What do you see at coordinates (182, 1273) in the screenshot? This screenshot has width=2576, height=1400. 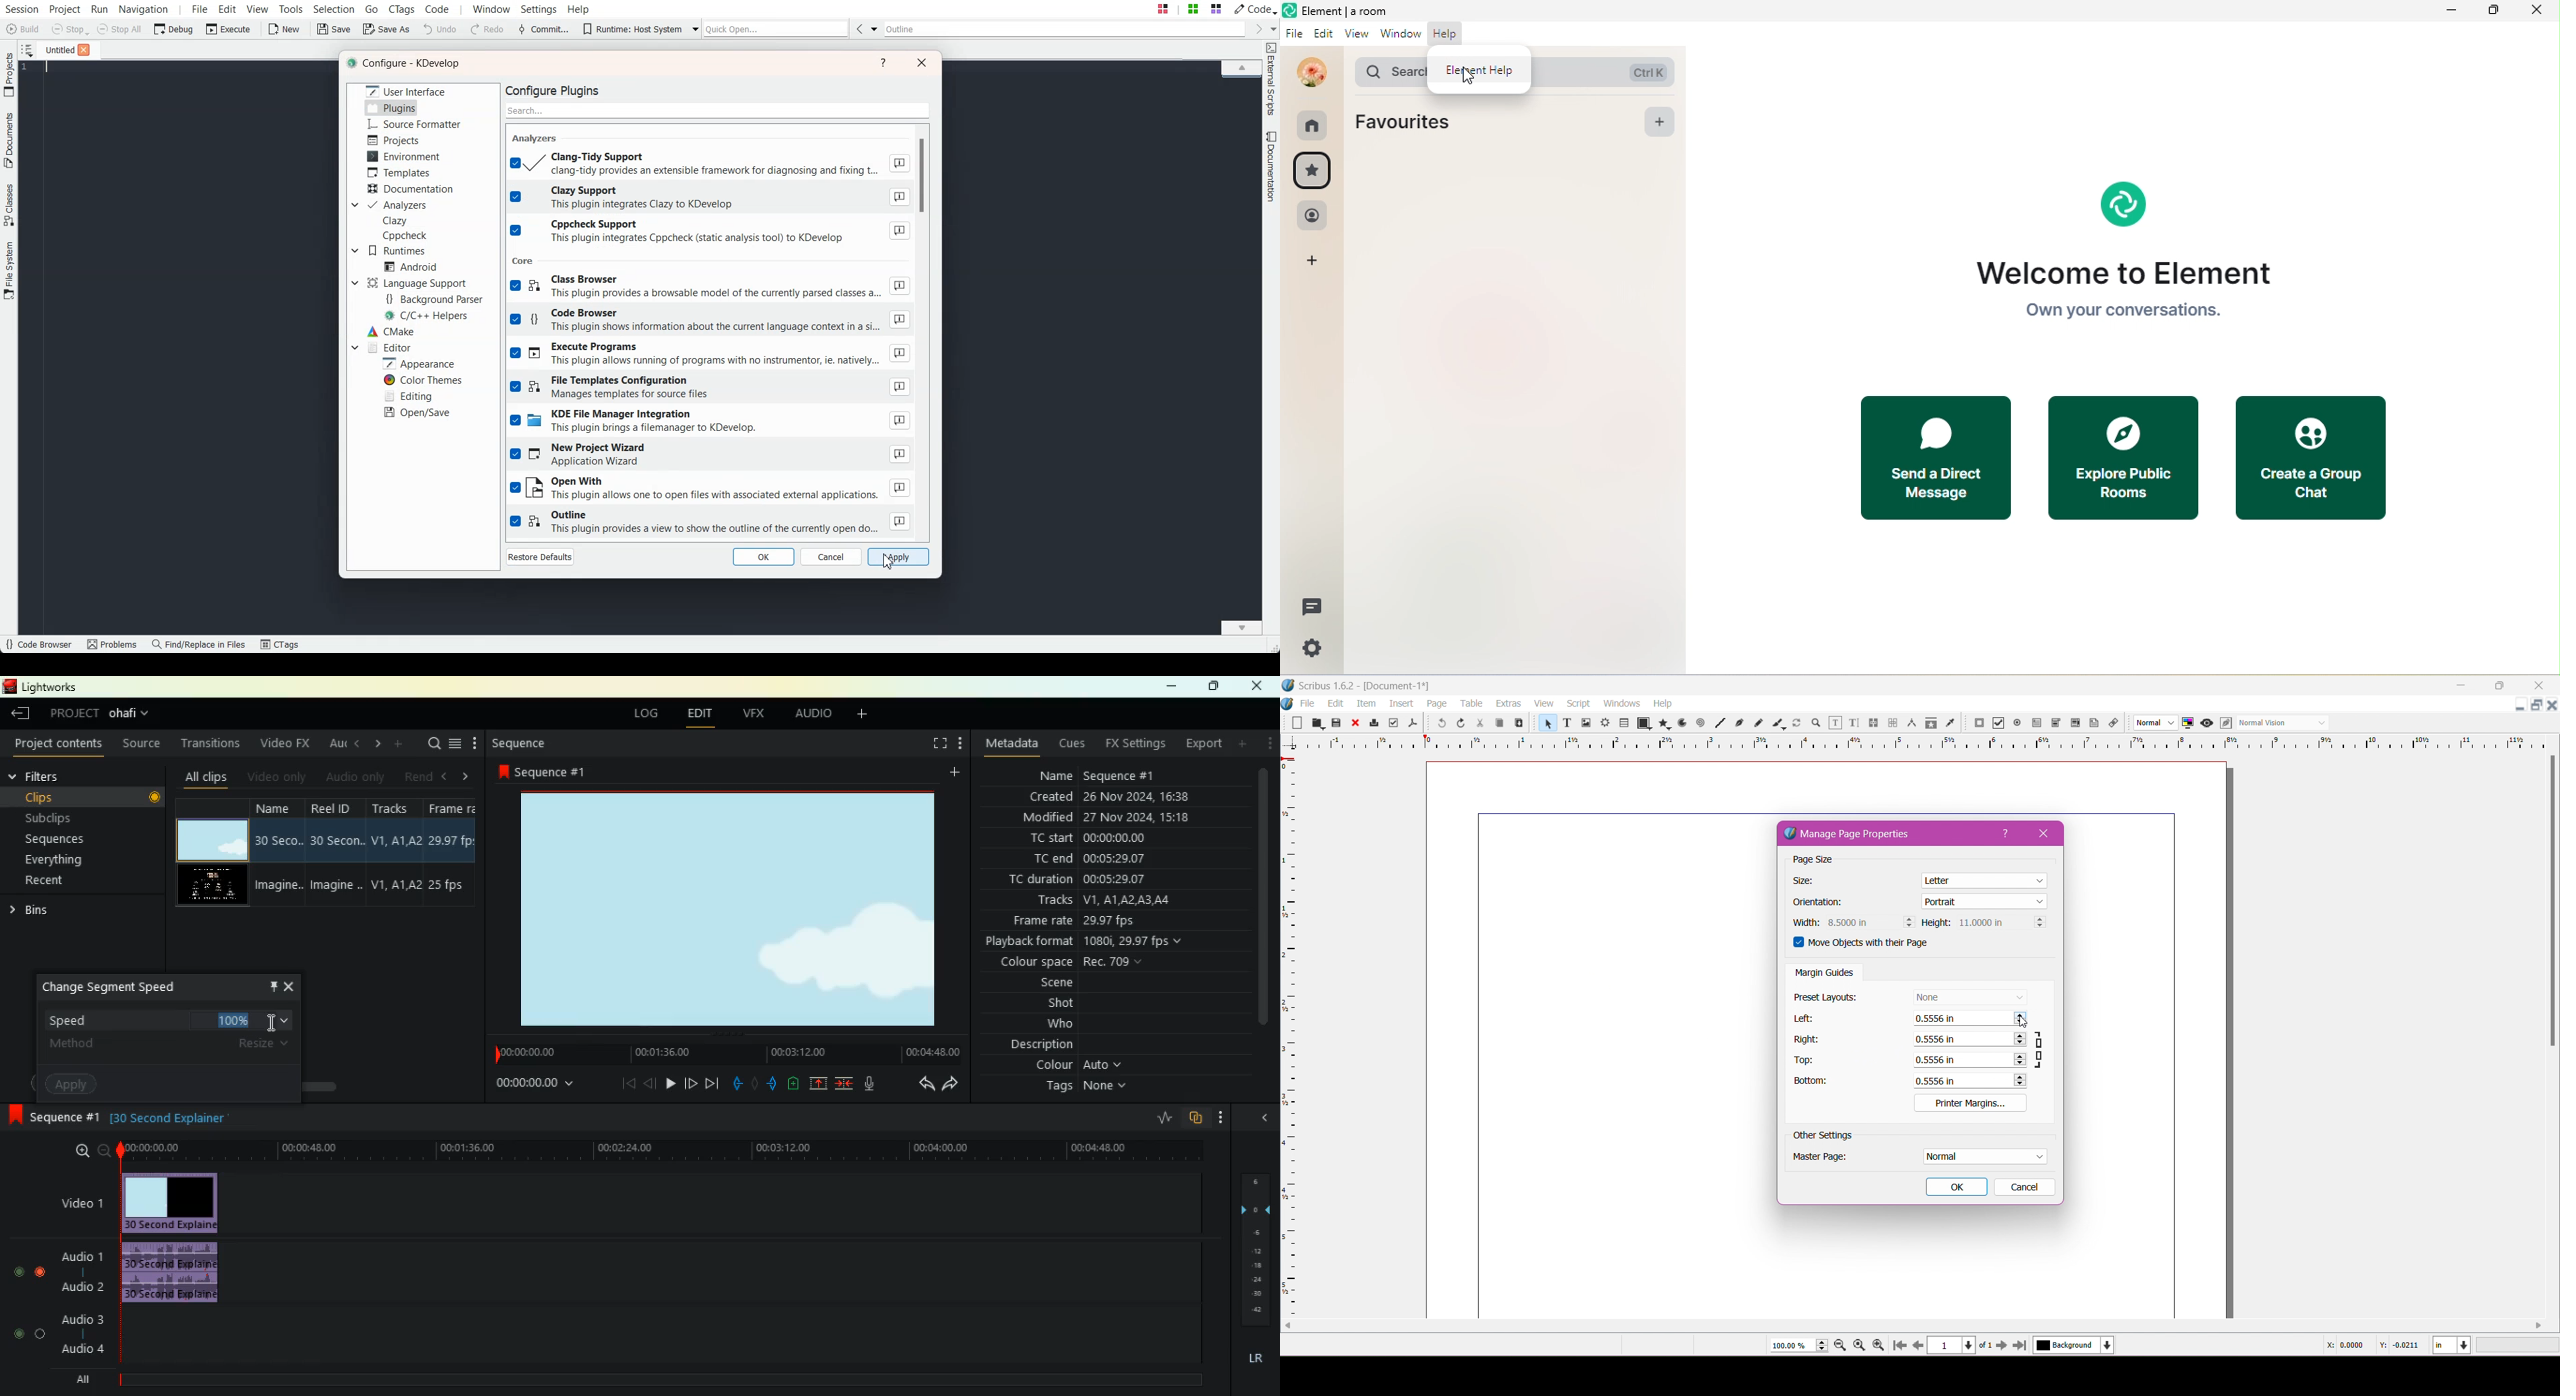 I see `audio` at bounding box center [182, 1273].